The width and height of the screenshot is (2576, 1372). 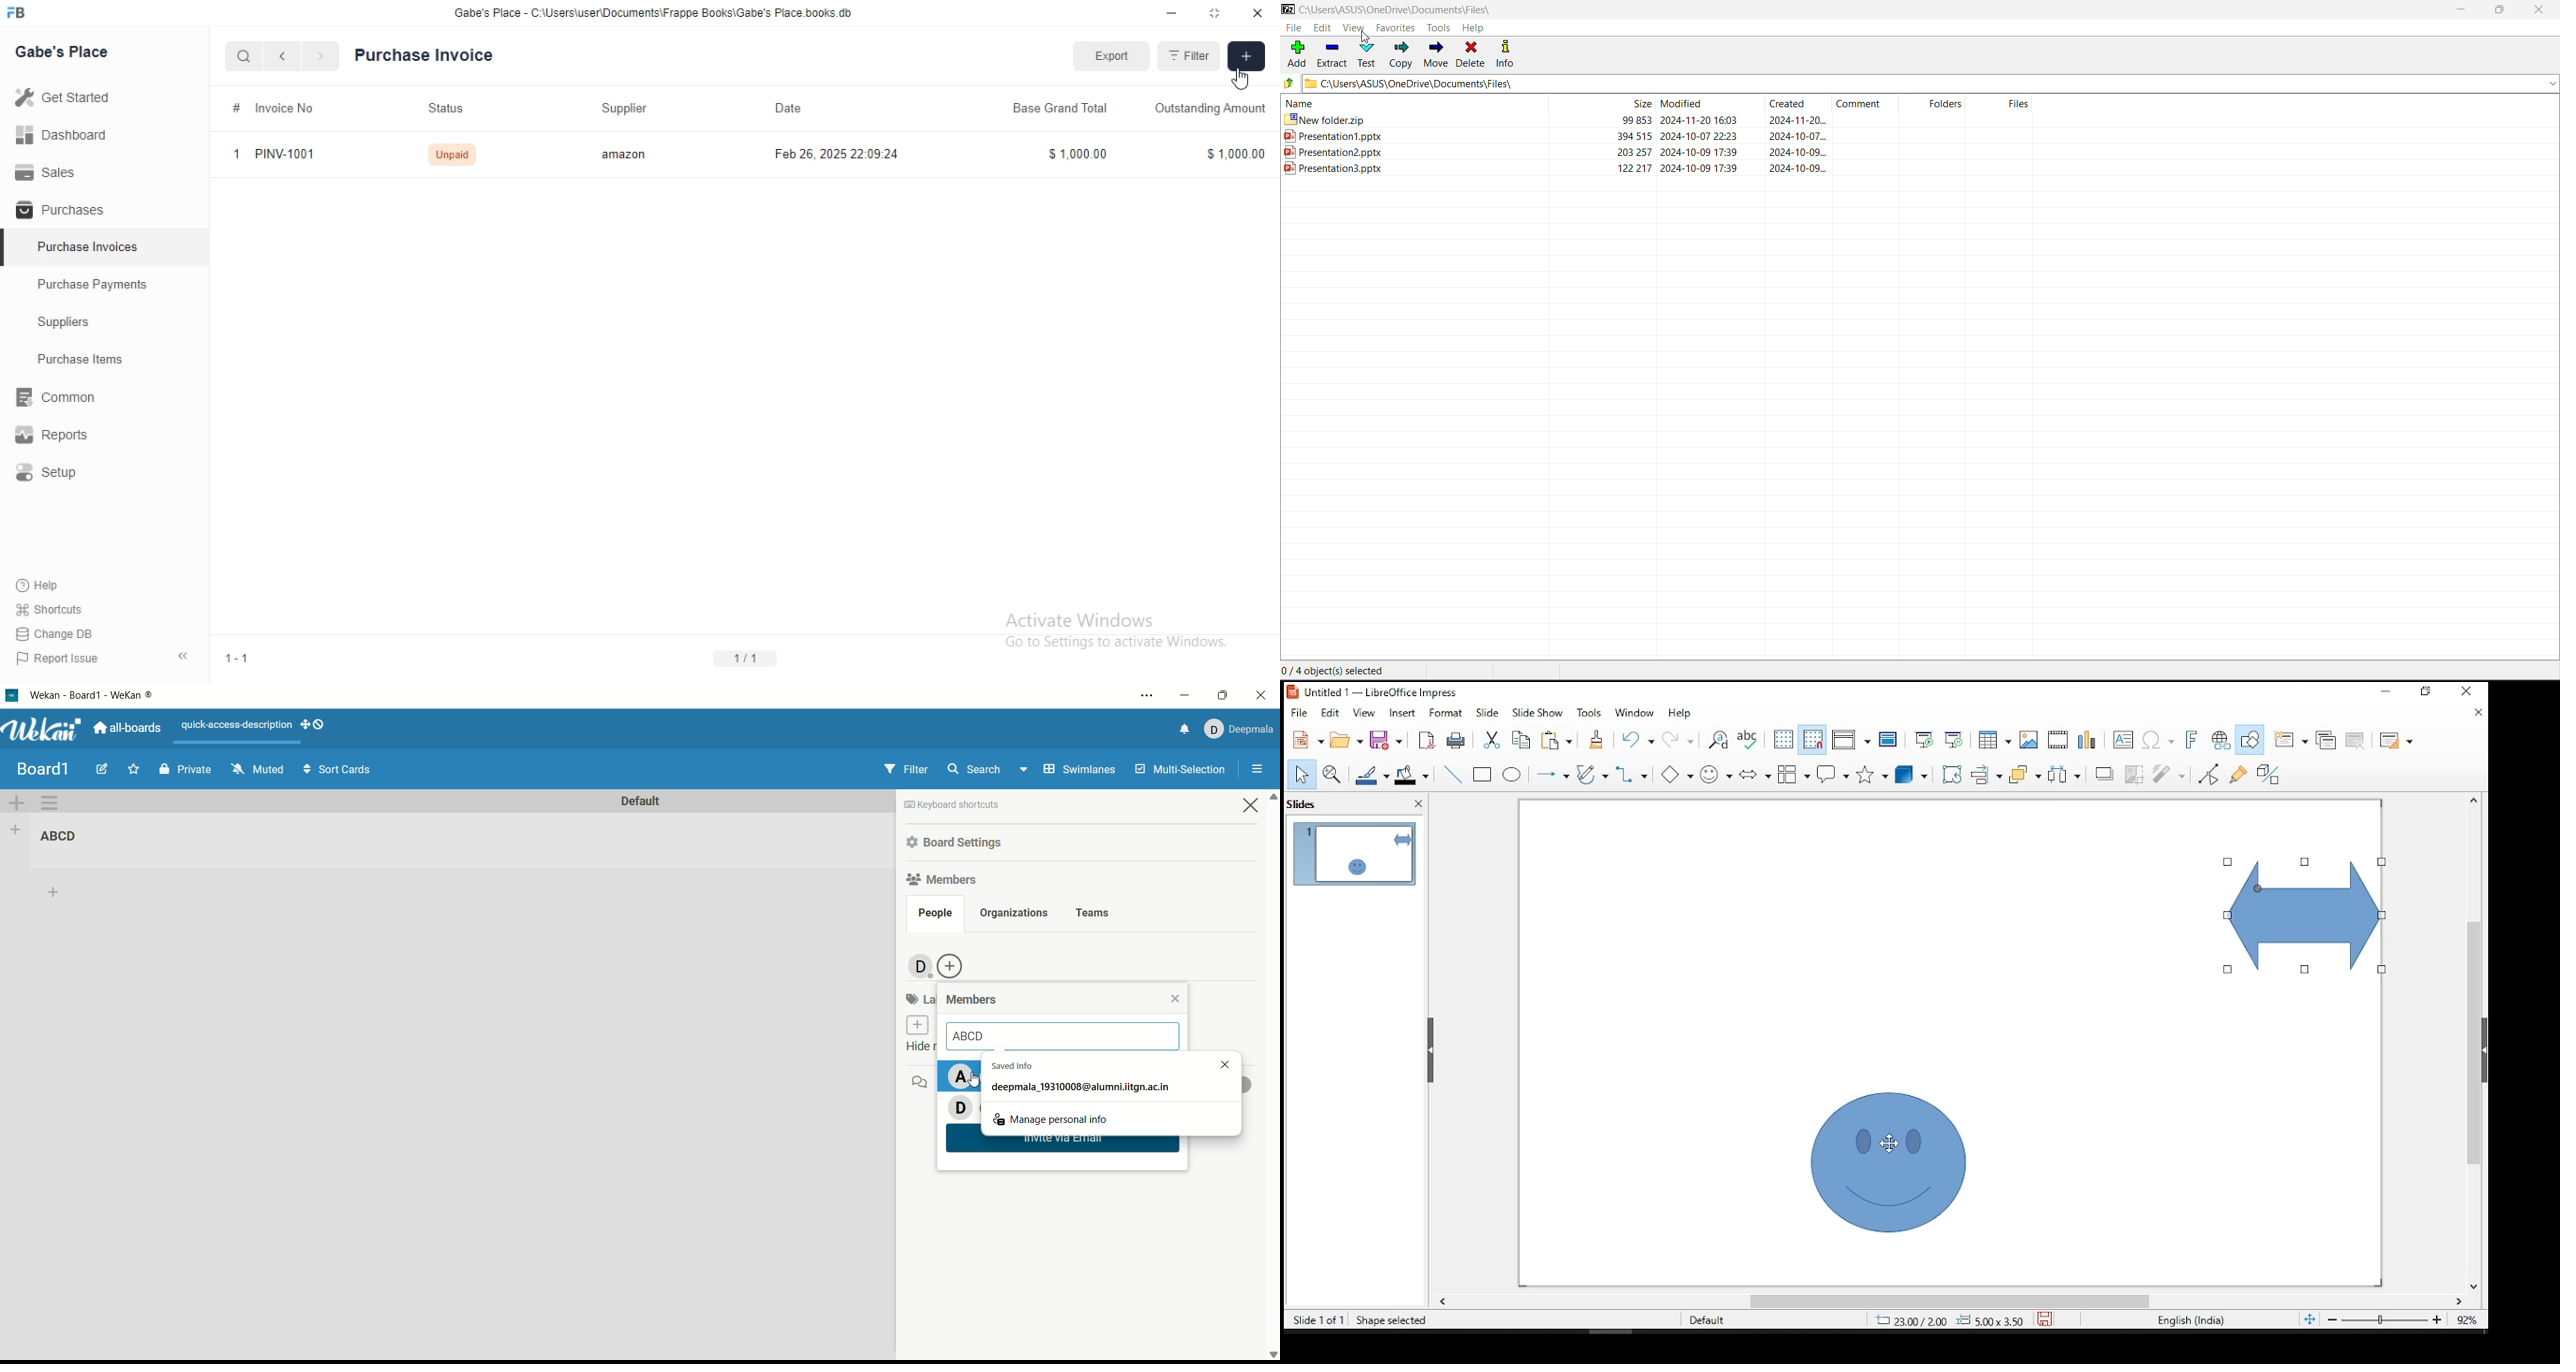 I want to click on slide show, so click(x=1540, y=713).